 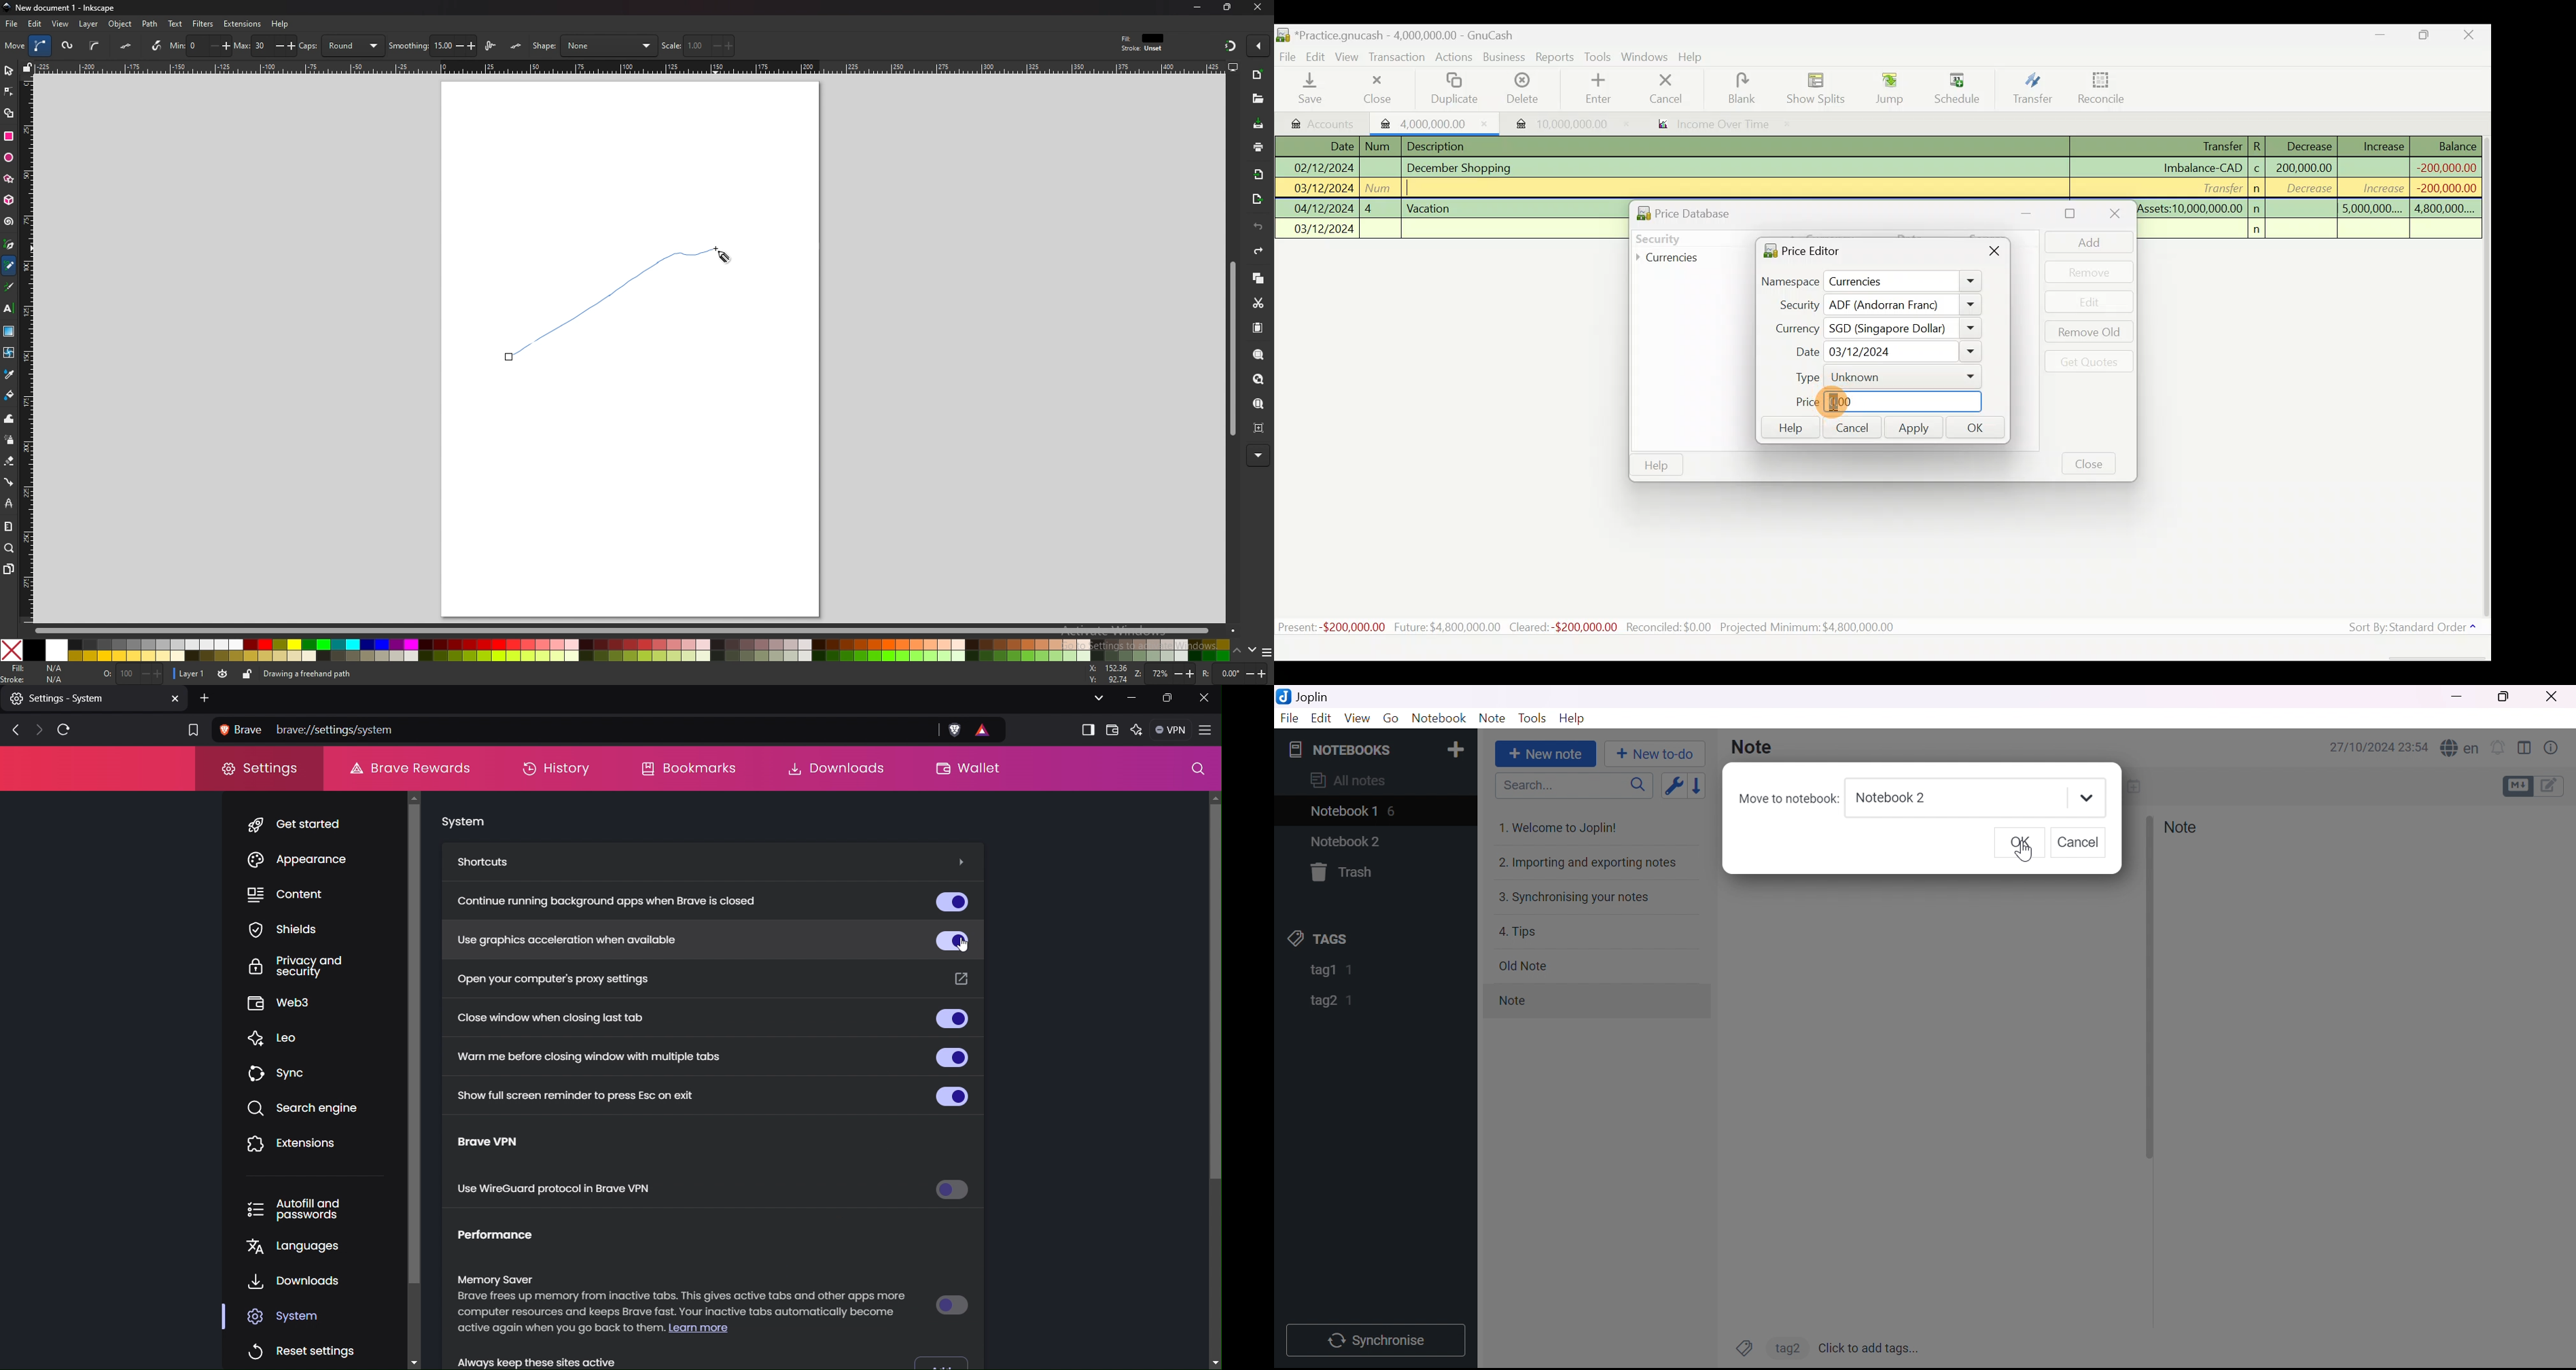 I want to click on , so click(x=2079, y=843).